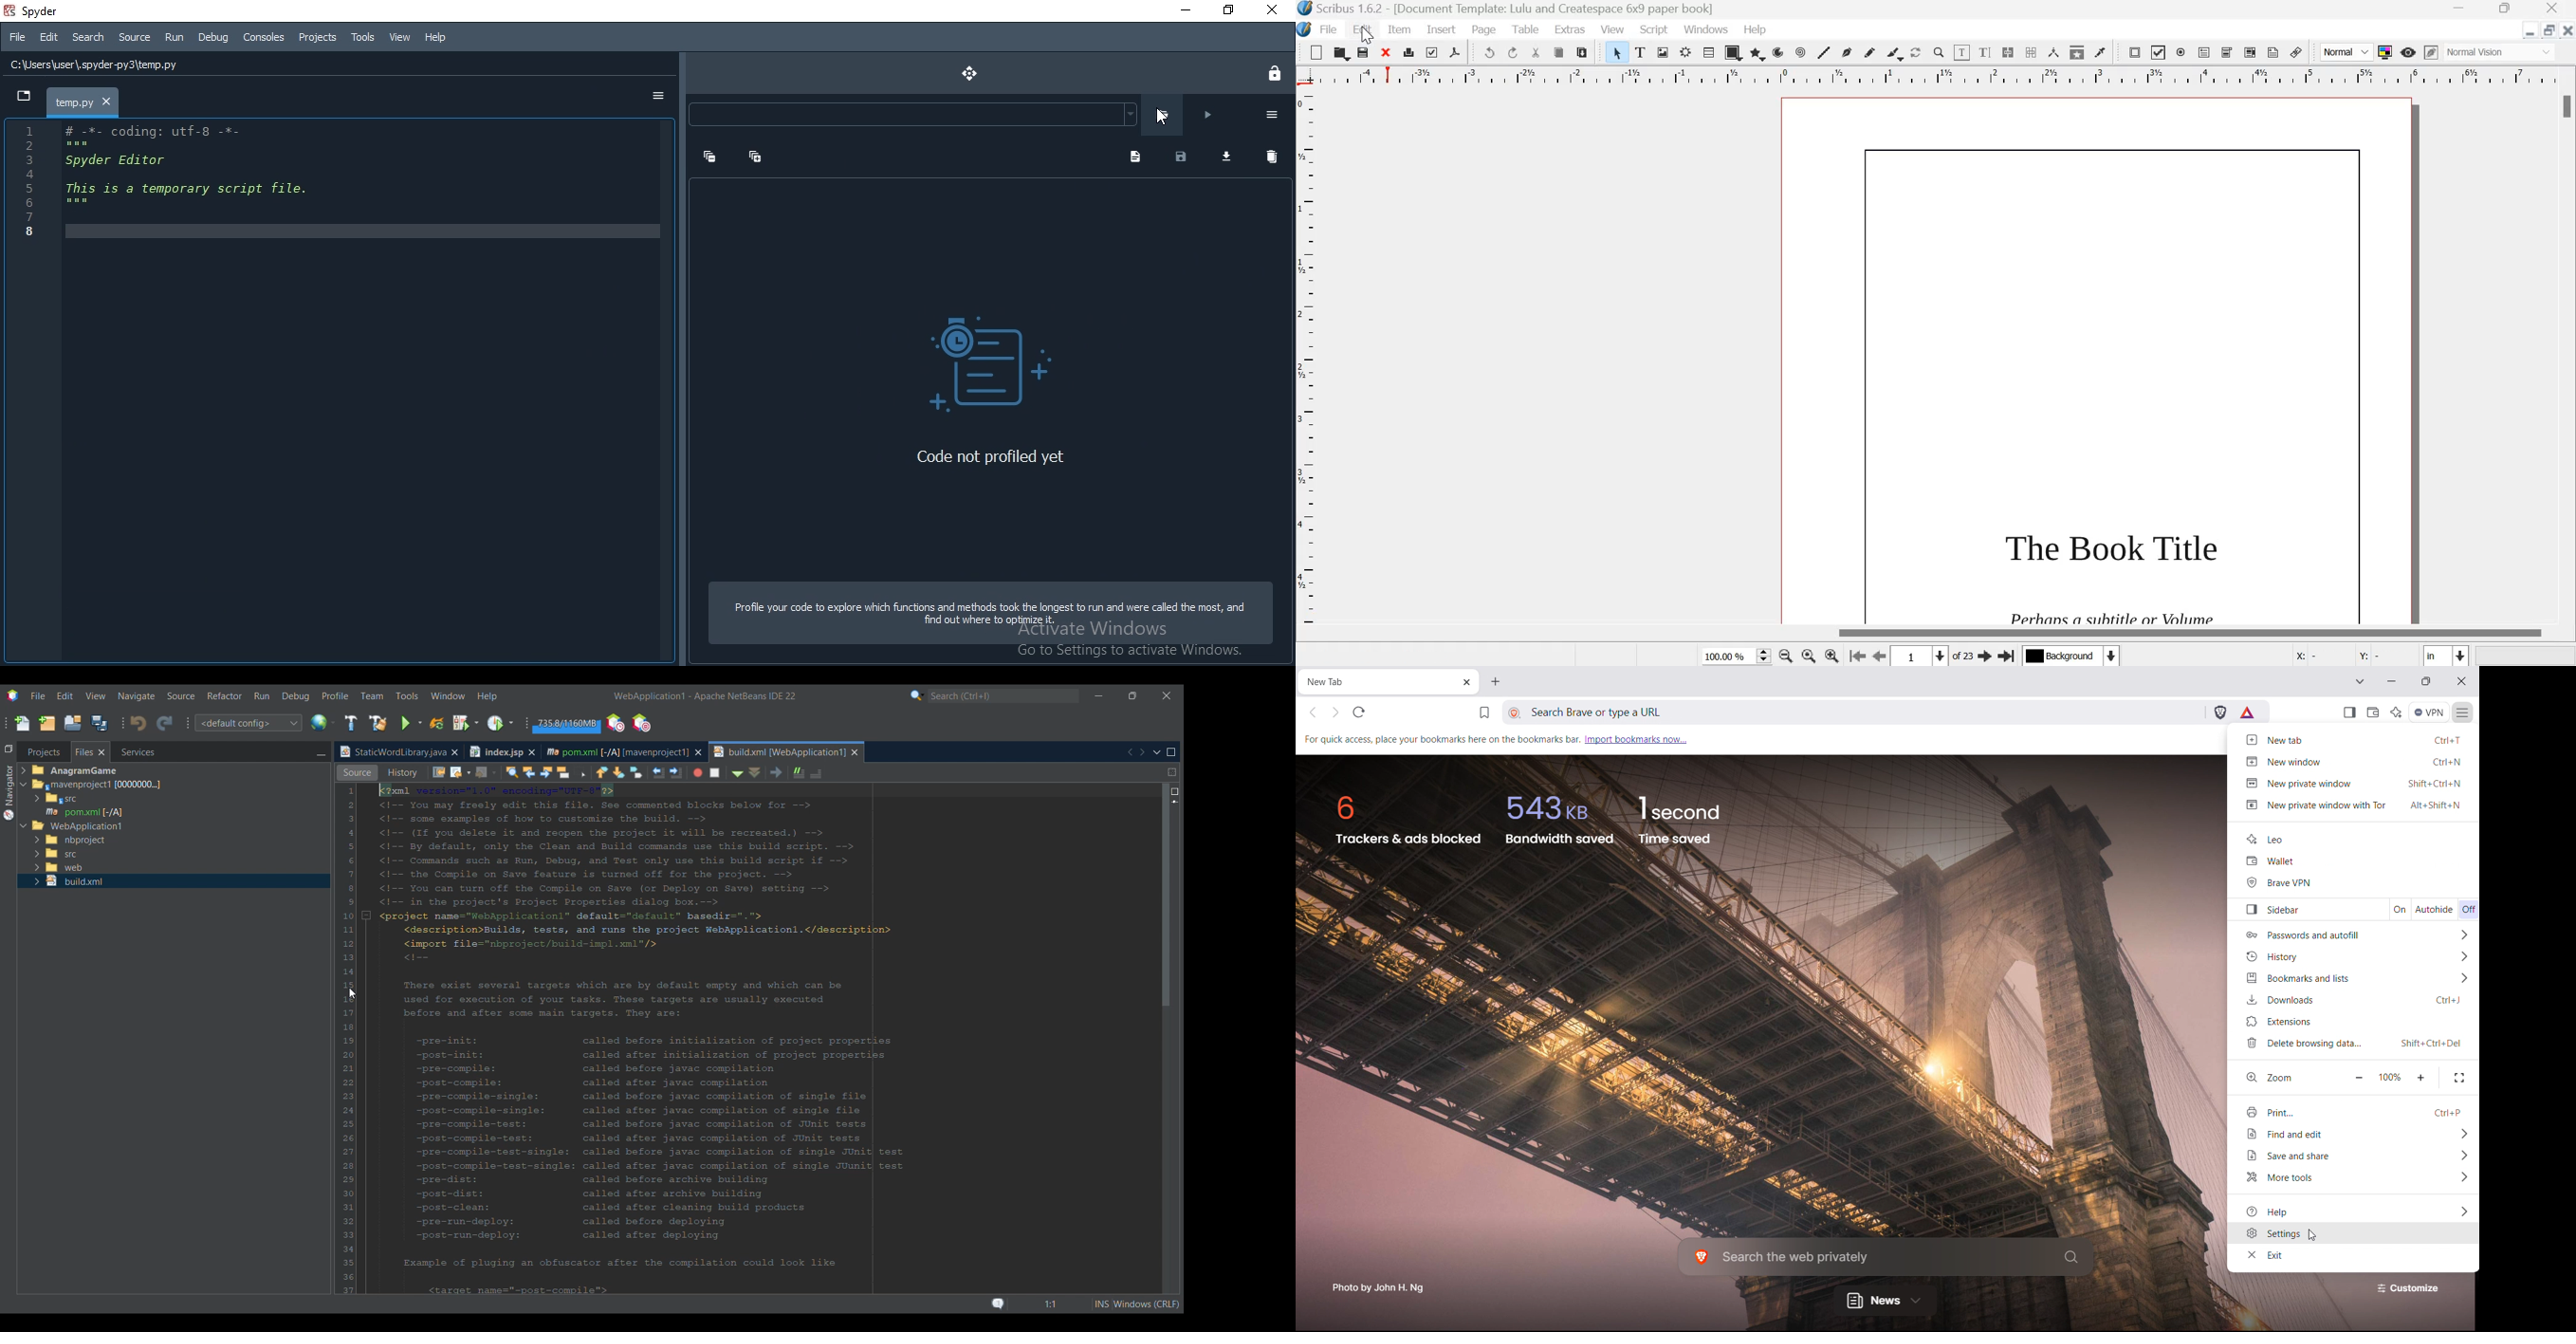 Image resolution: width=2576 pixels, height=1344 pixels. Describe the element at coordinates (1919, 656) in the screenshot. I see `Select the current page` at that location.